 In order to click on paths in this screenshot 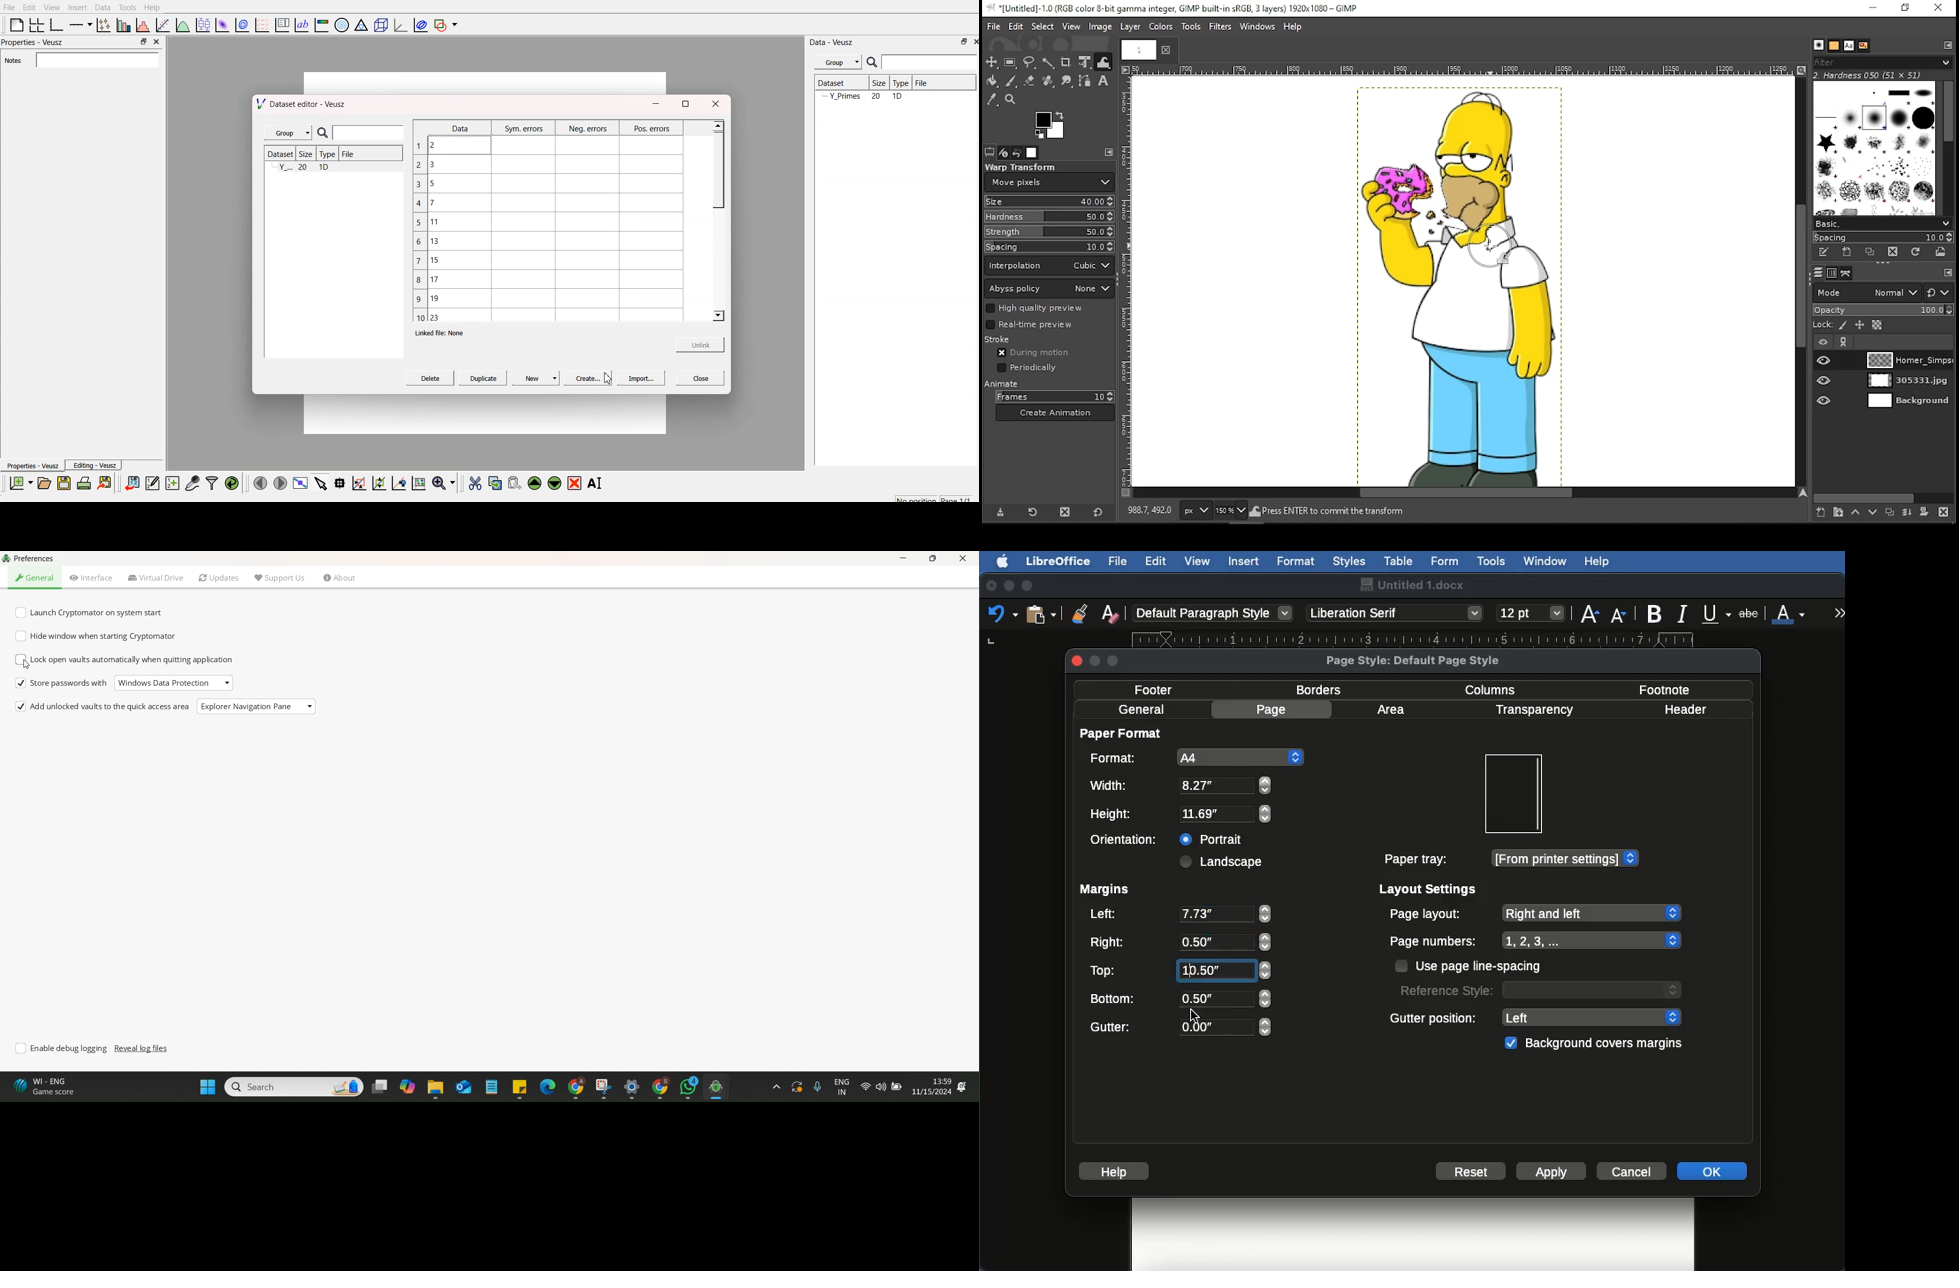, I will do `click(1846, 273)`.